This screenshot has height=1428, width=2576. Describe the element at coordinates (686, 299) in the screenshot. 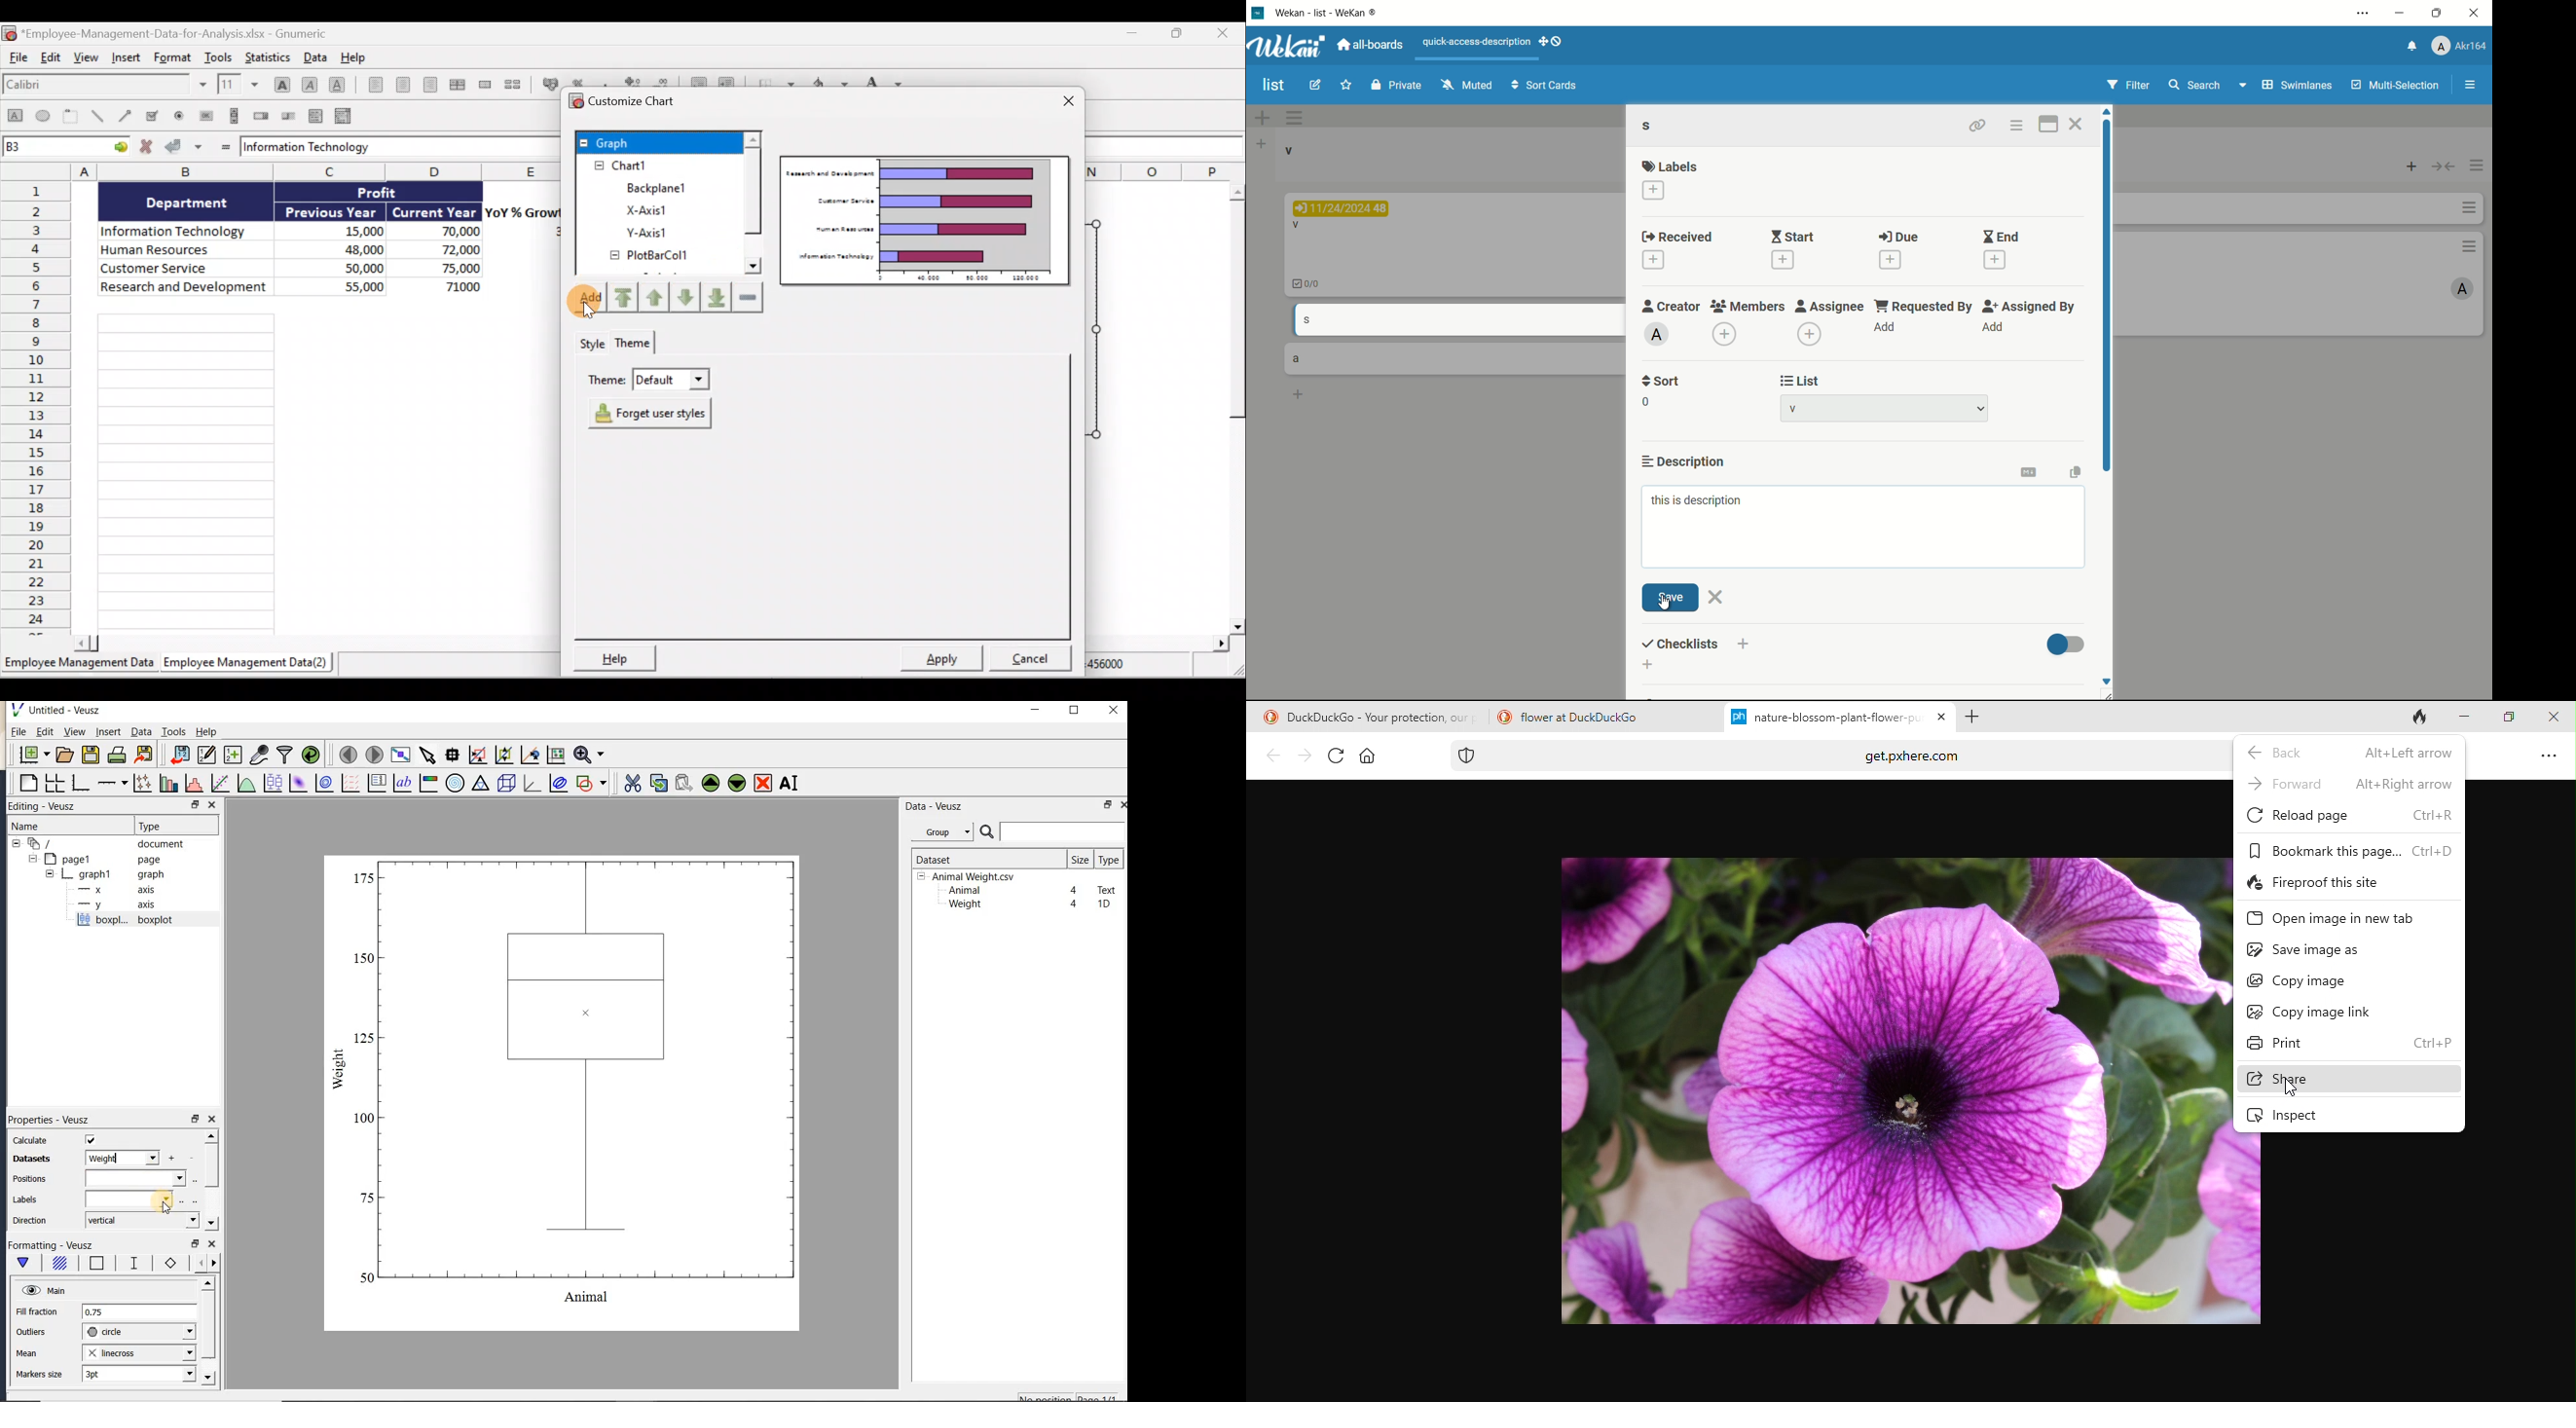

I see `Move down` at that location.